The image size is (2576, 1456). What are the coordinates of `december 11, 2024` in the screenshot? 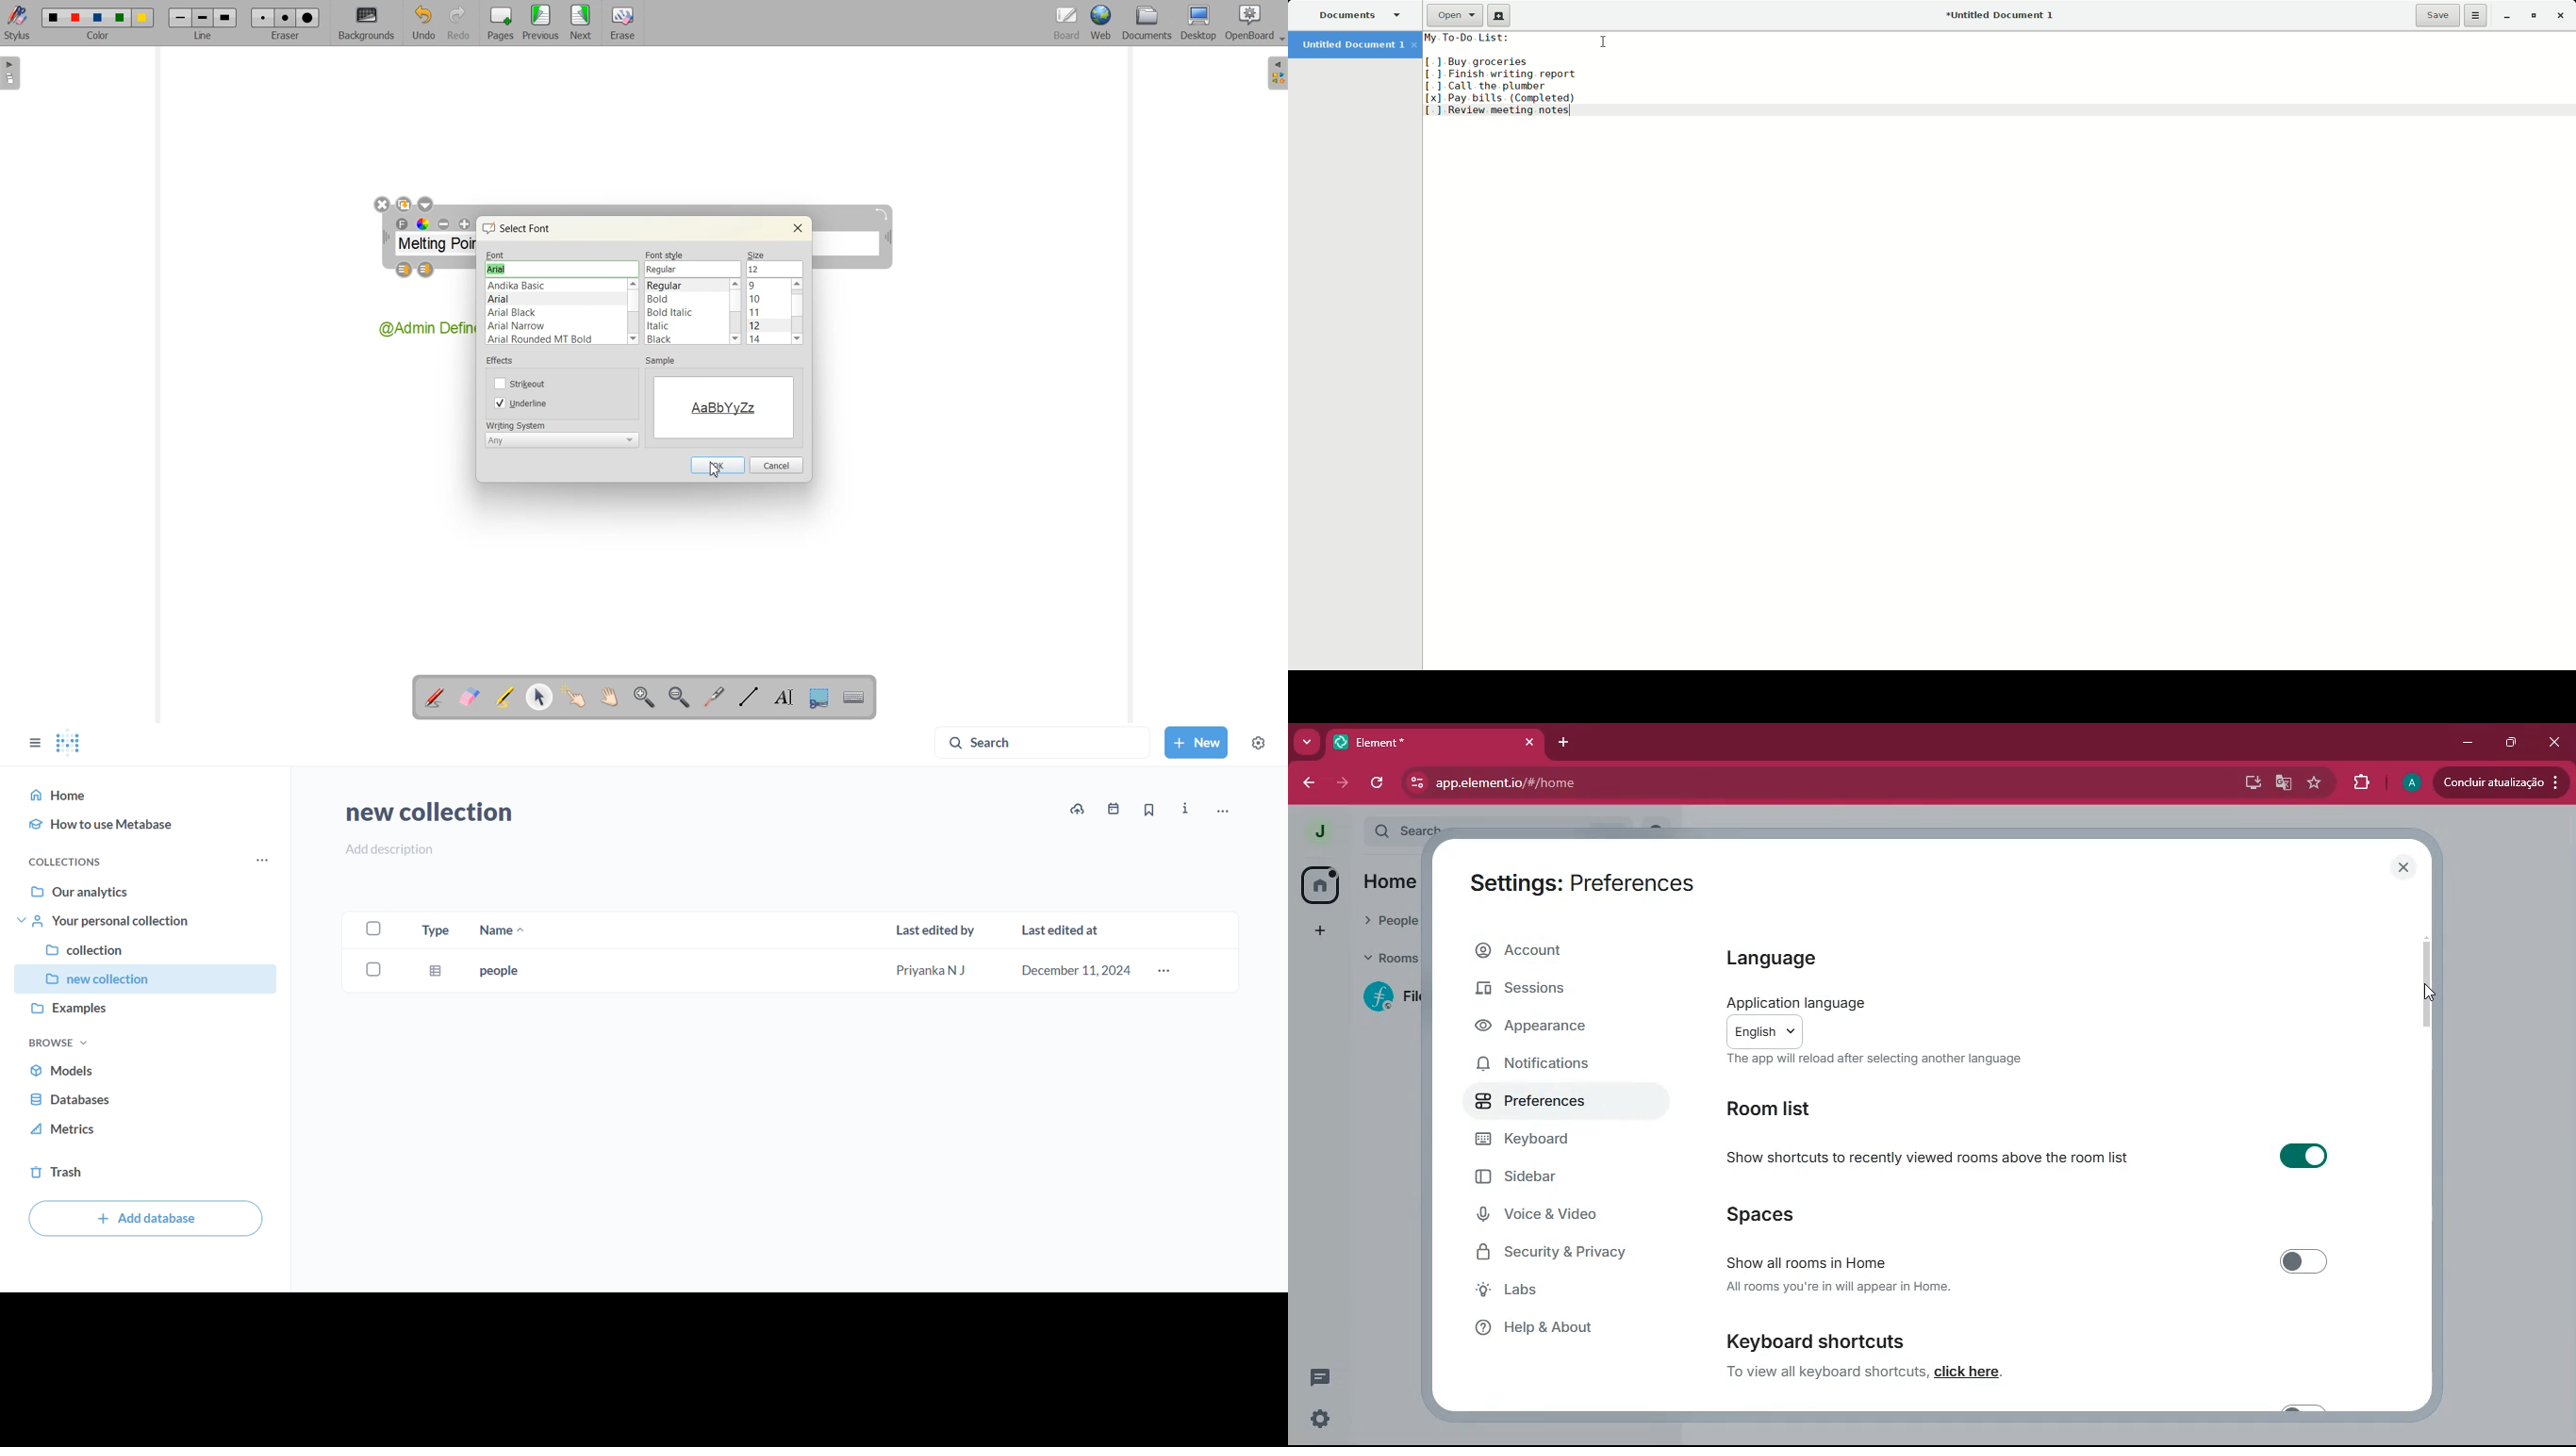 It's located at (1076, 971).